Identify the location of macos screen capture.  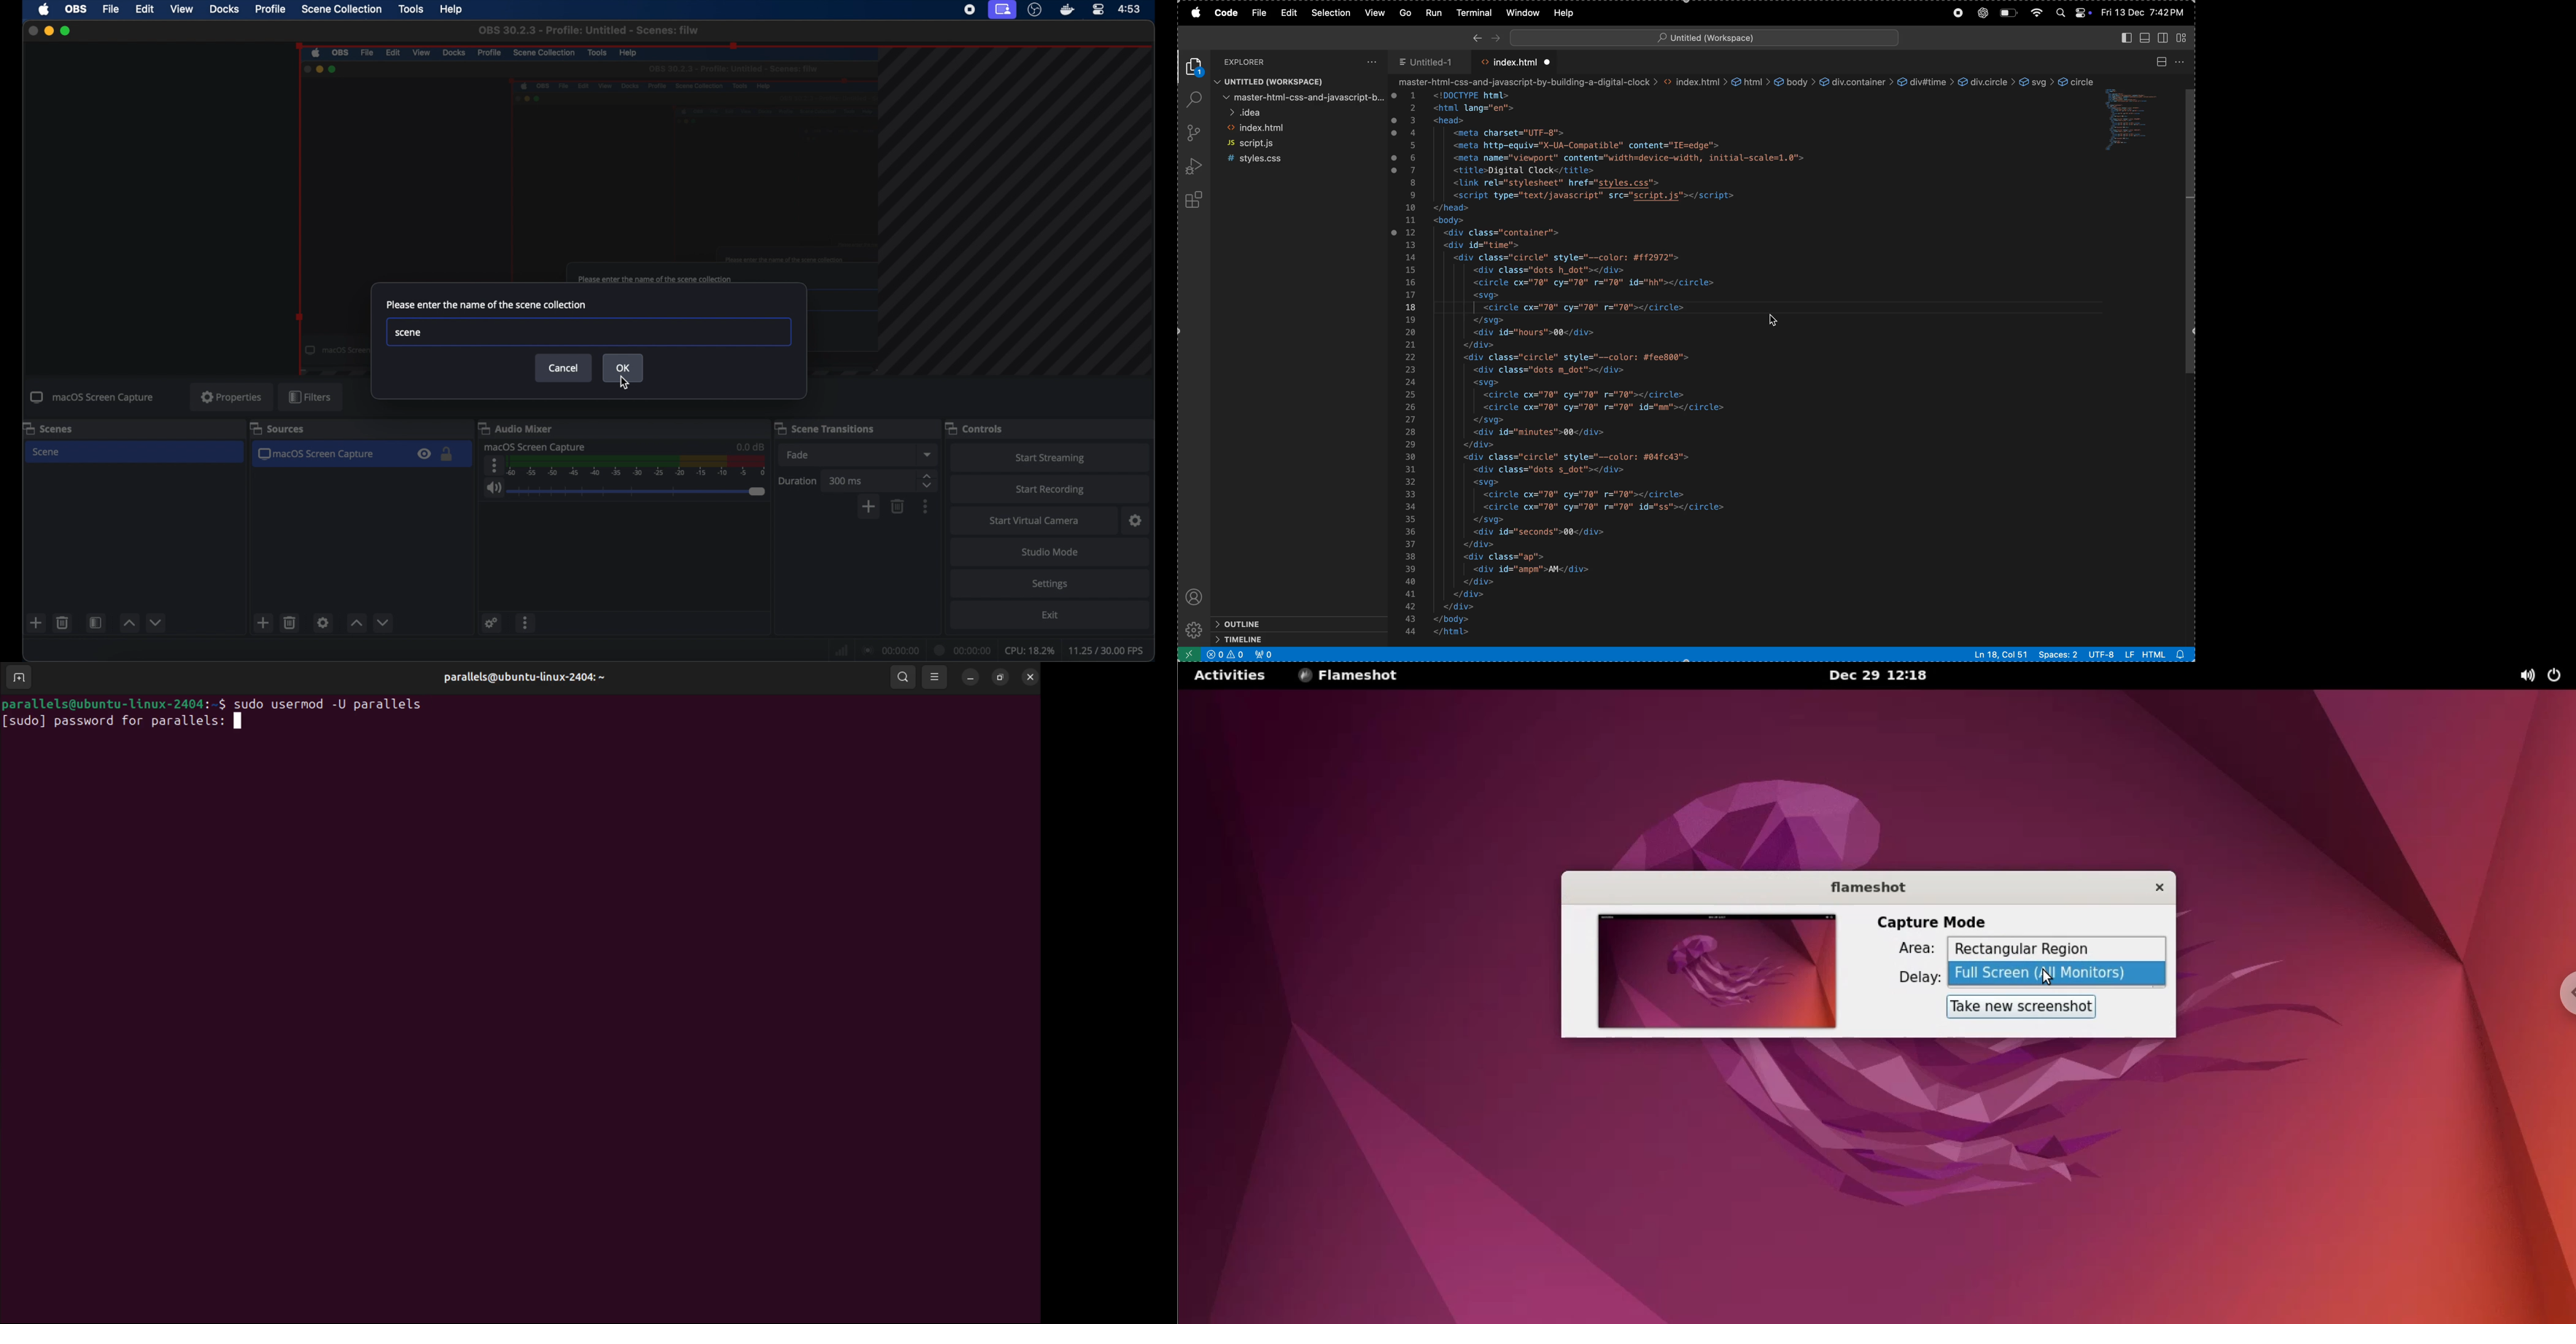
(319, 455).